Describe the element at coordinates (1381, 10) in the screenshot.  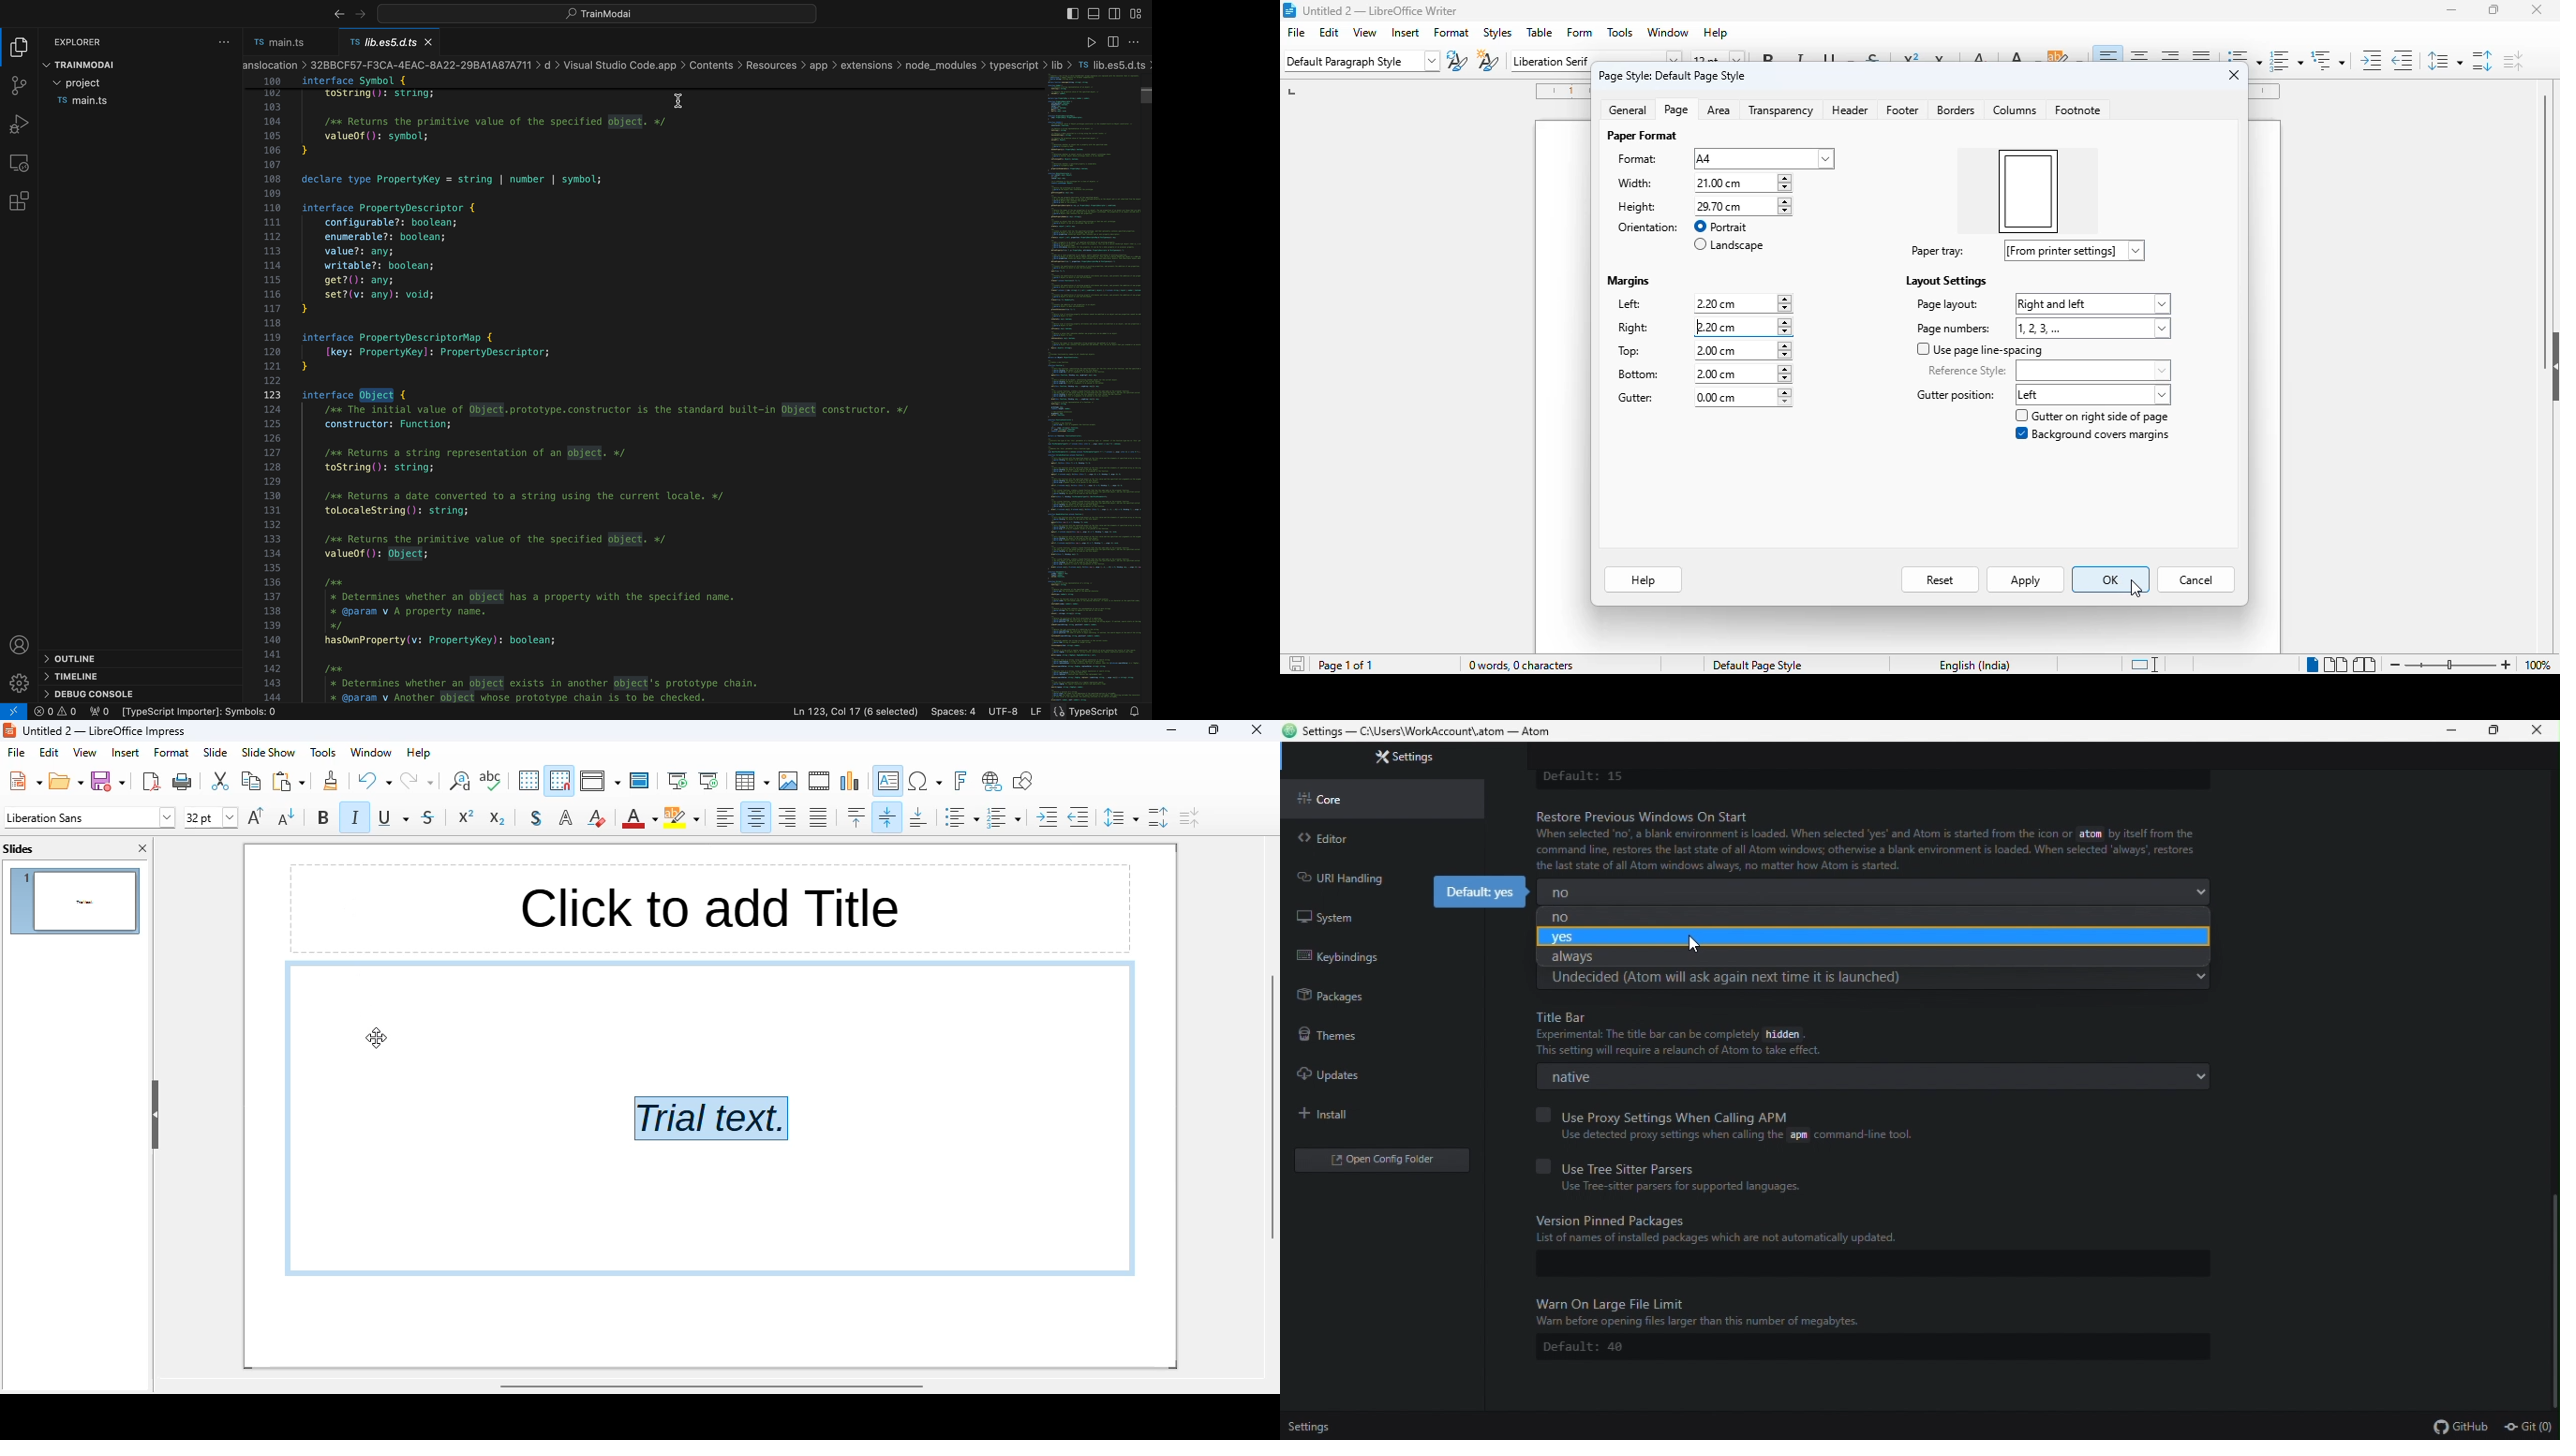
I see `title` at that location.